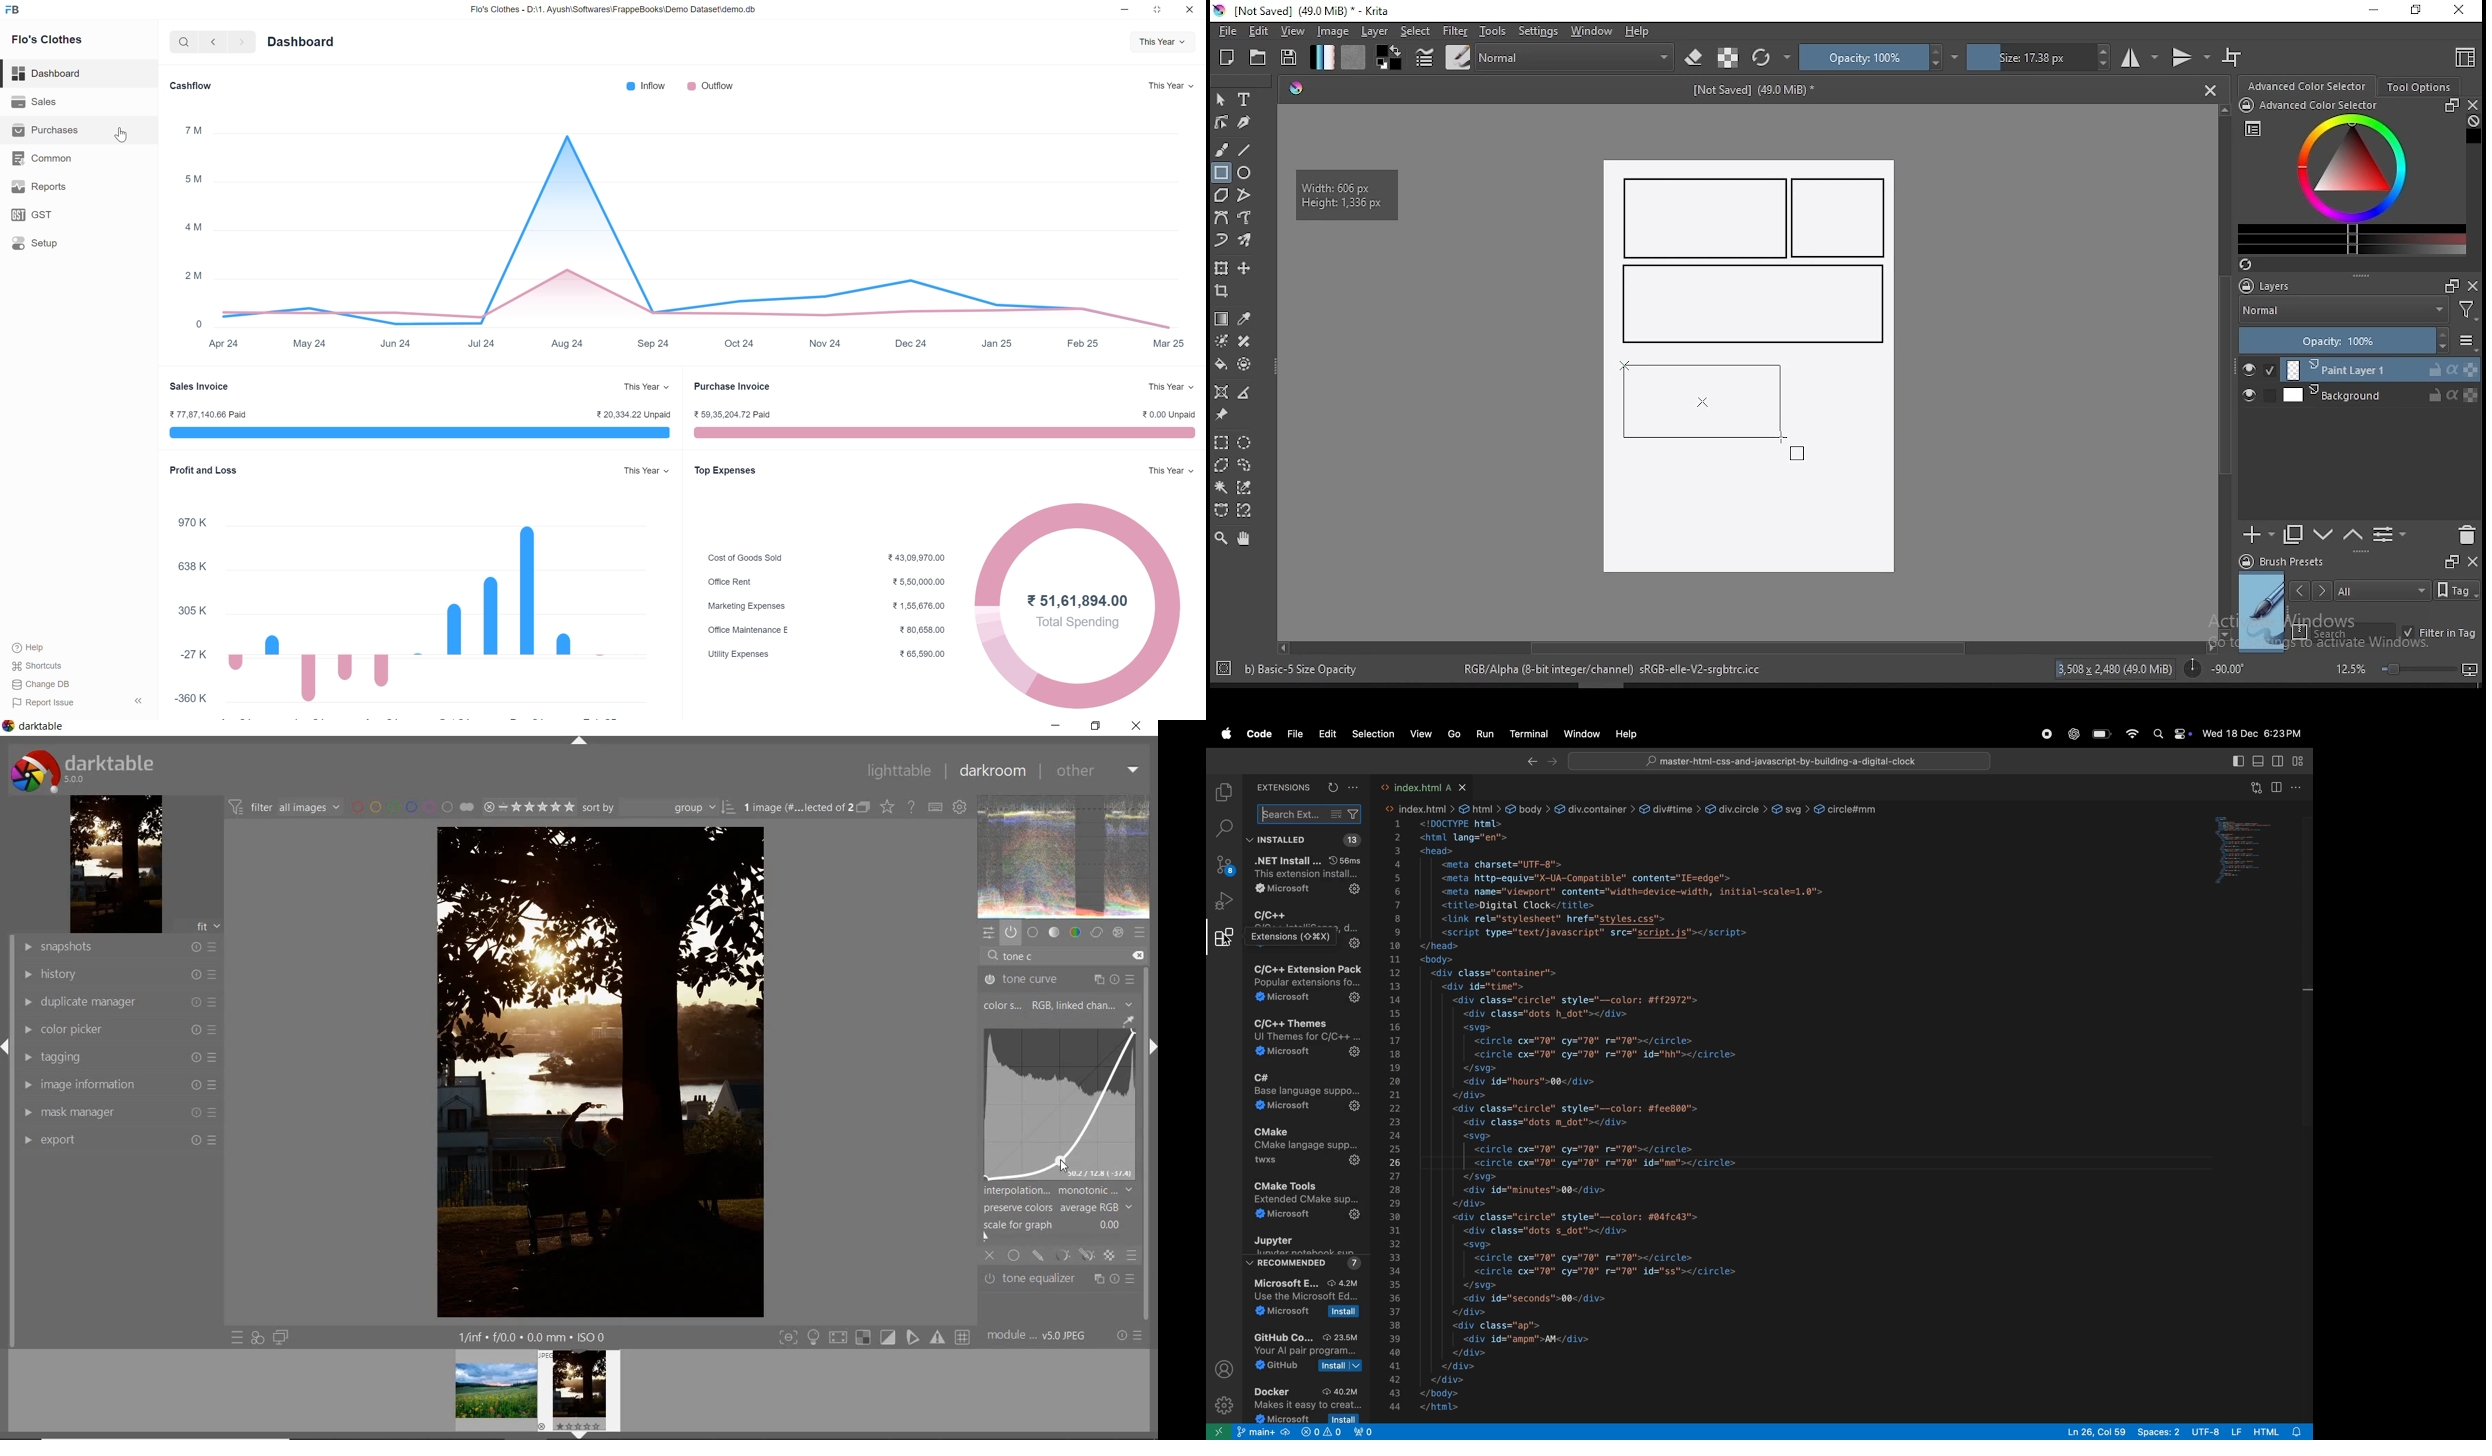 The height and width of the screenshot is (1456, 2492). I want to click on This Year, so click(1172, 471).